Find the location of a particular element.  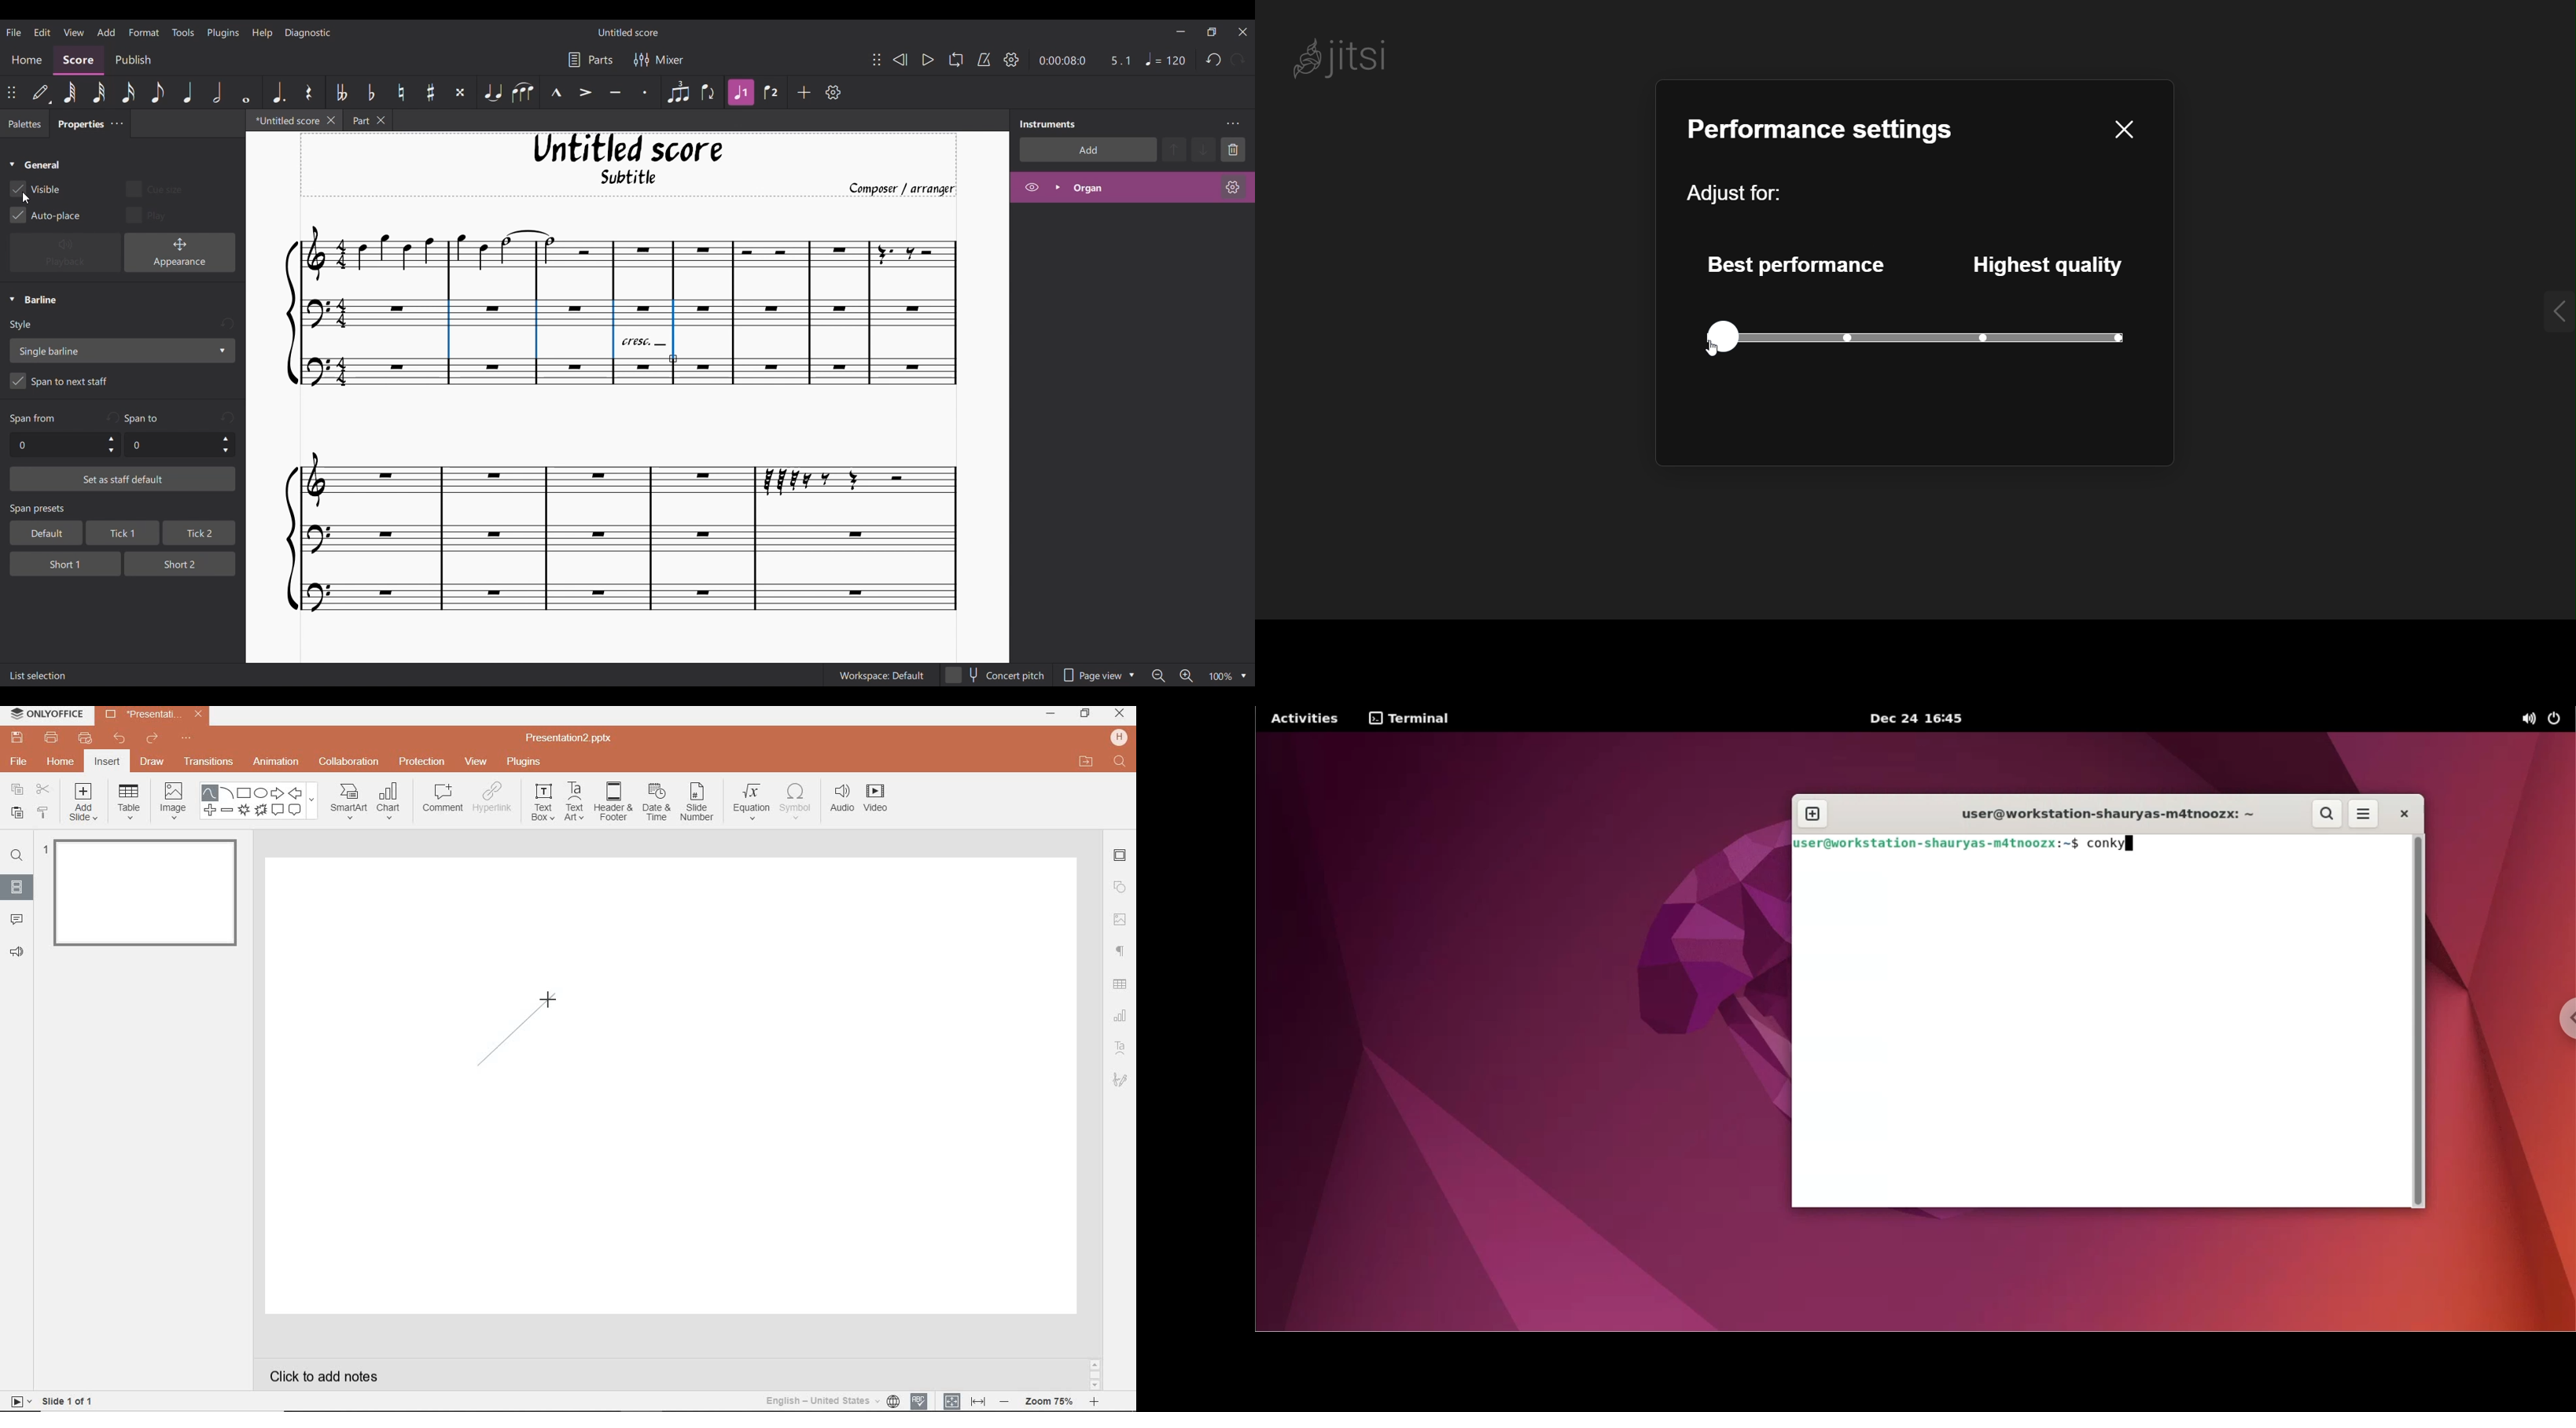

INSERT is located at coordinates (108, 762).